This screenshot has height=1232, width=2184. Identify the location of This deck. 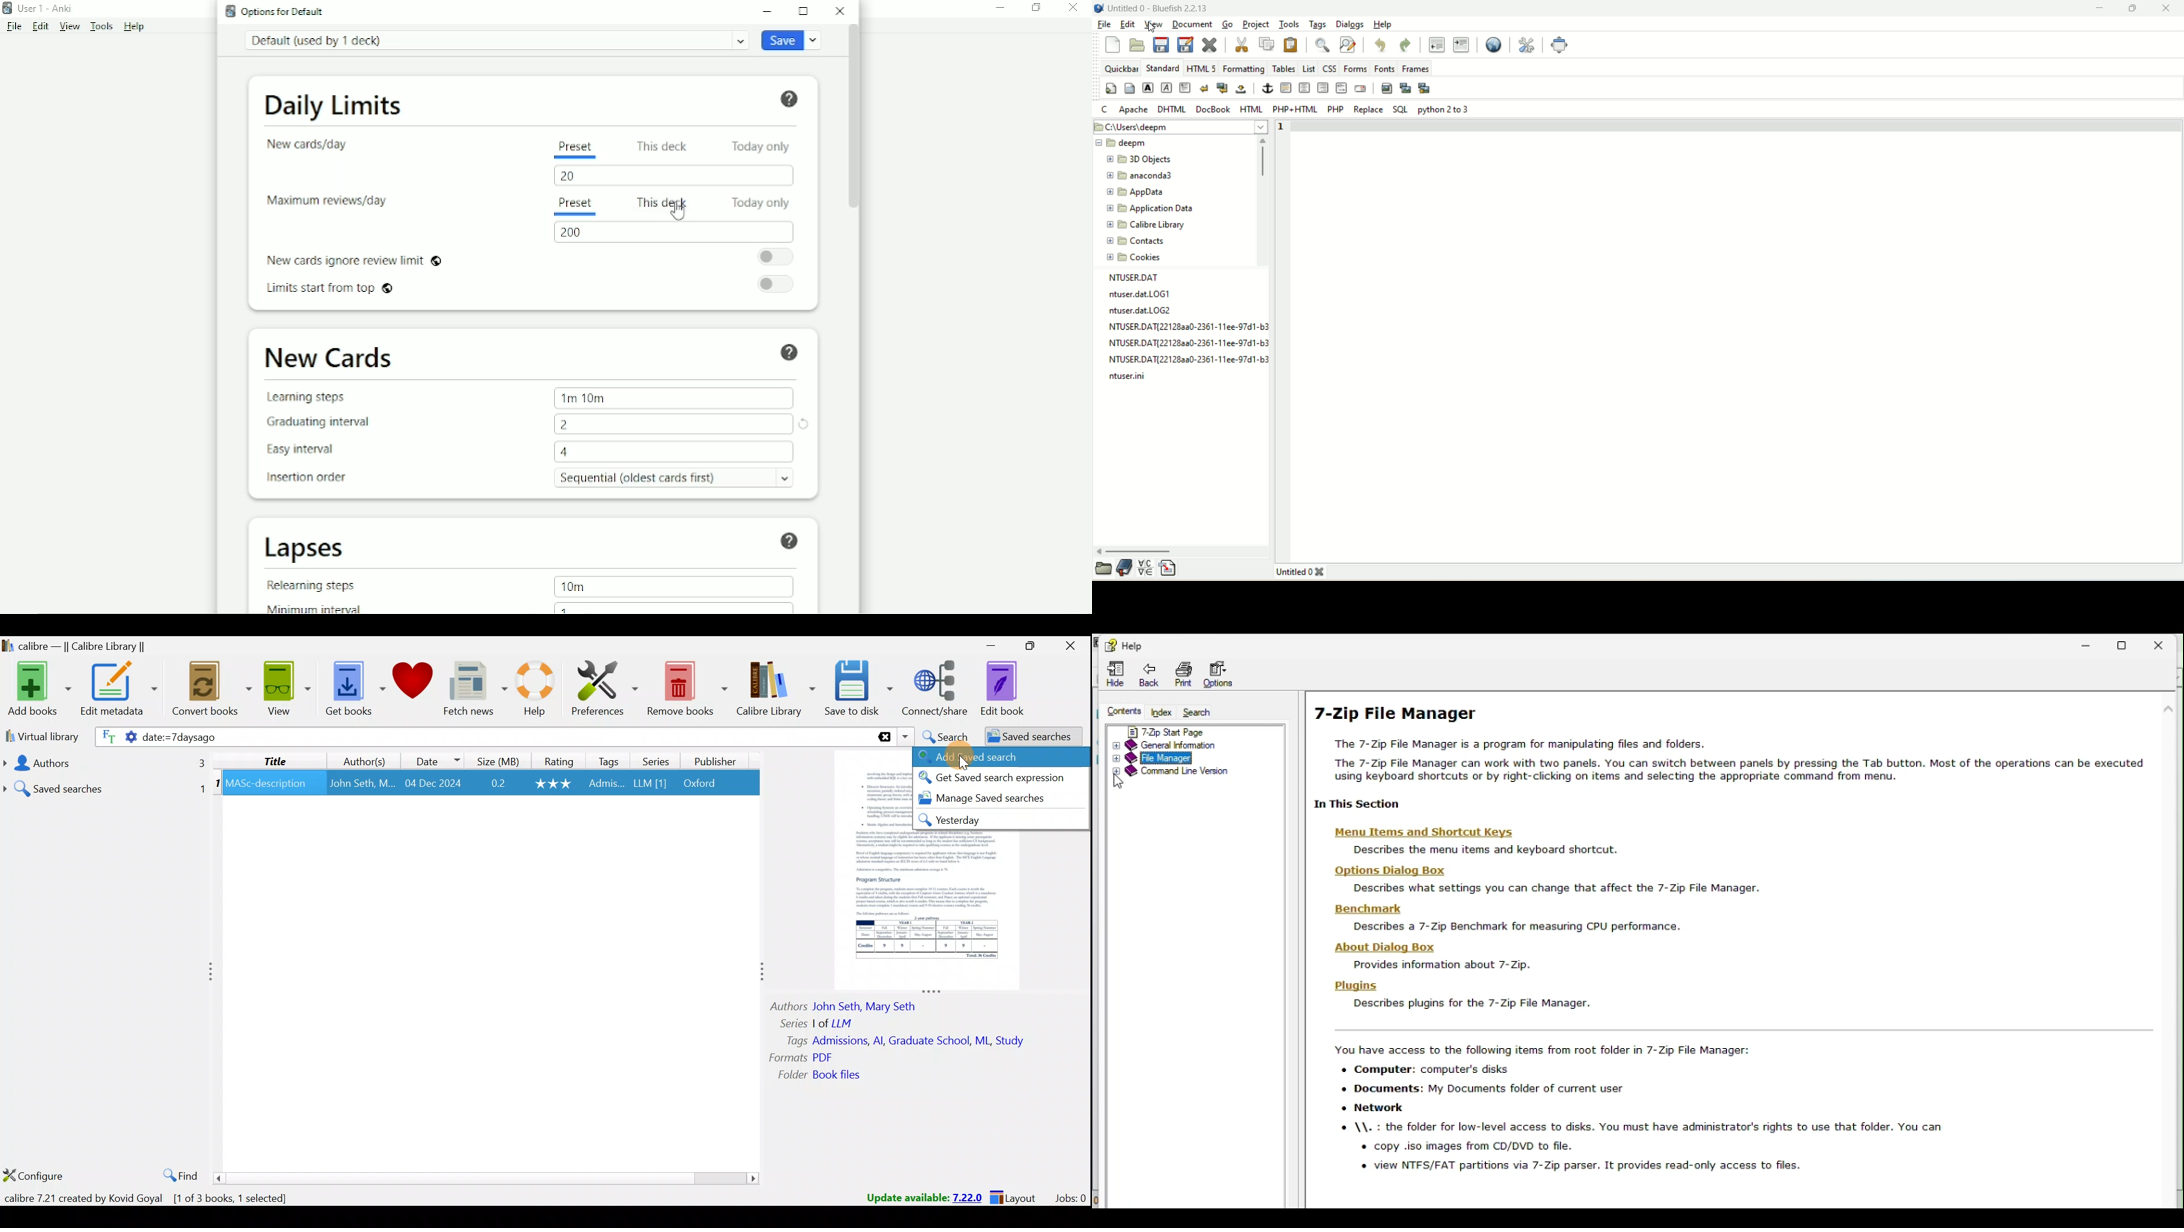
(663, 200).